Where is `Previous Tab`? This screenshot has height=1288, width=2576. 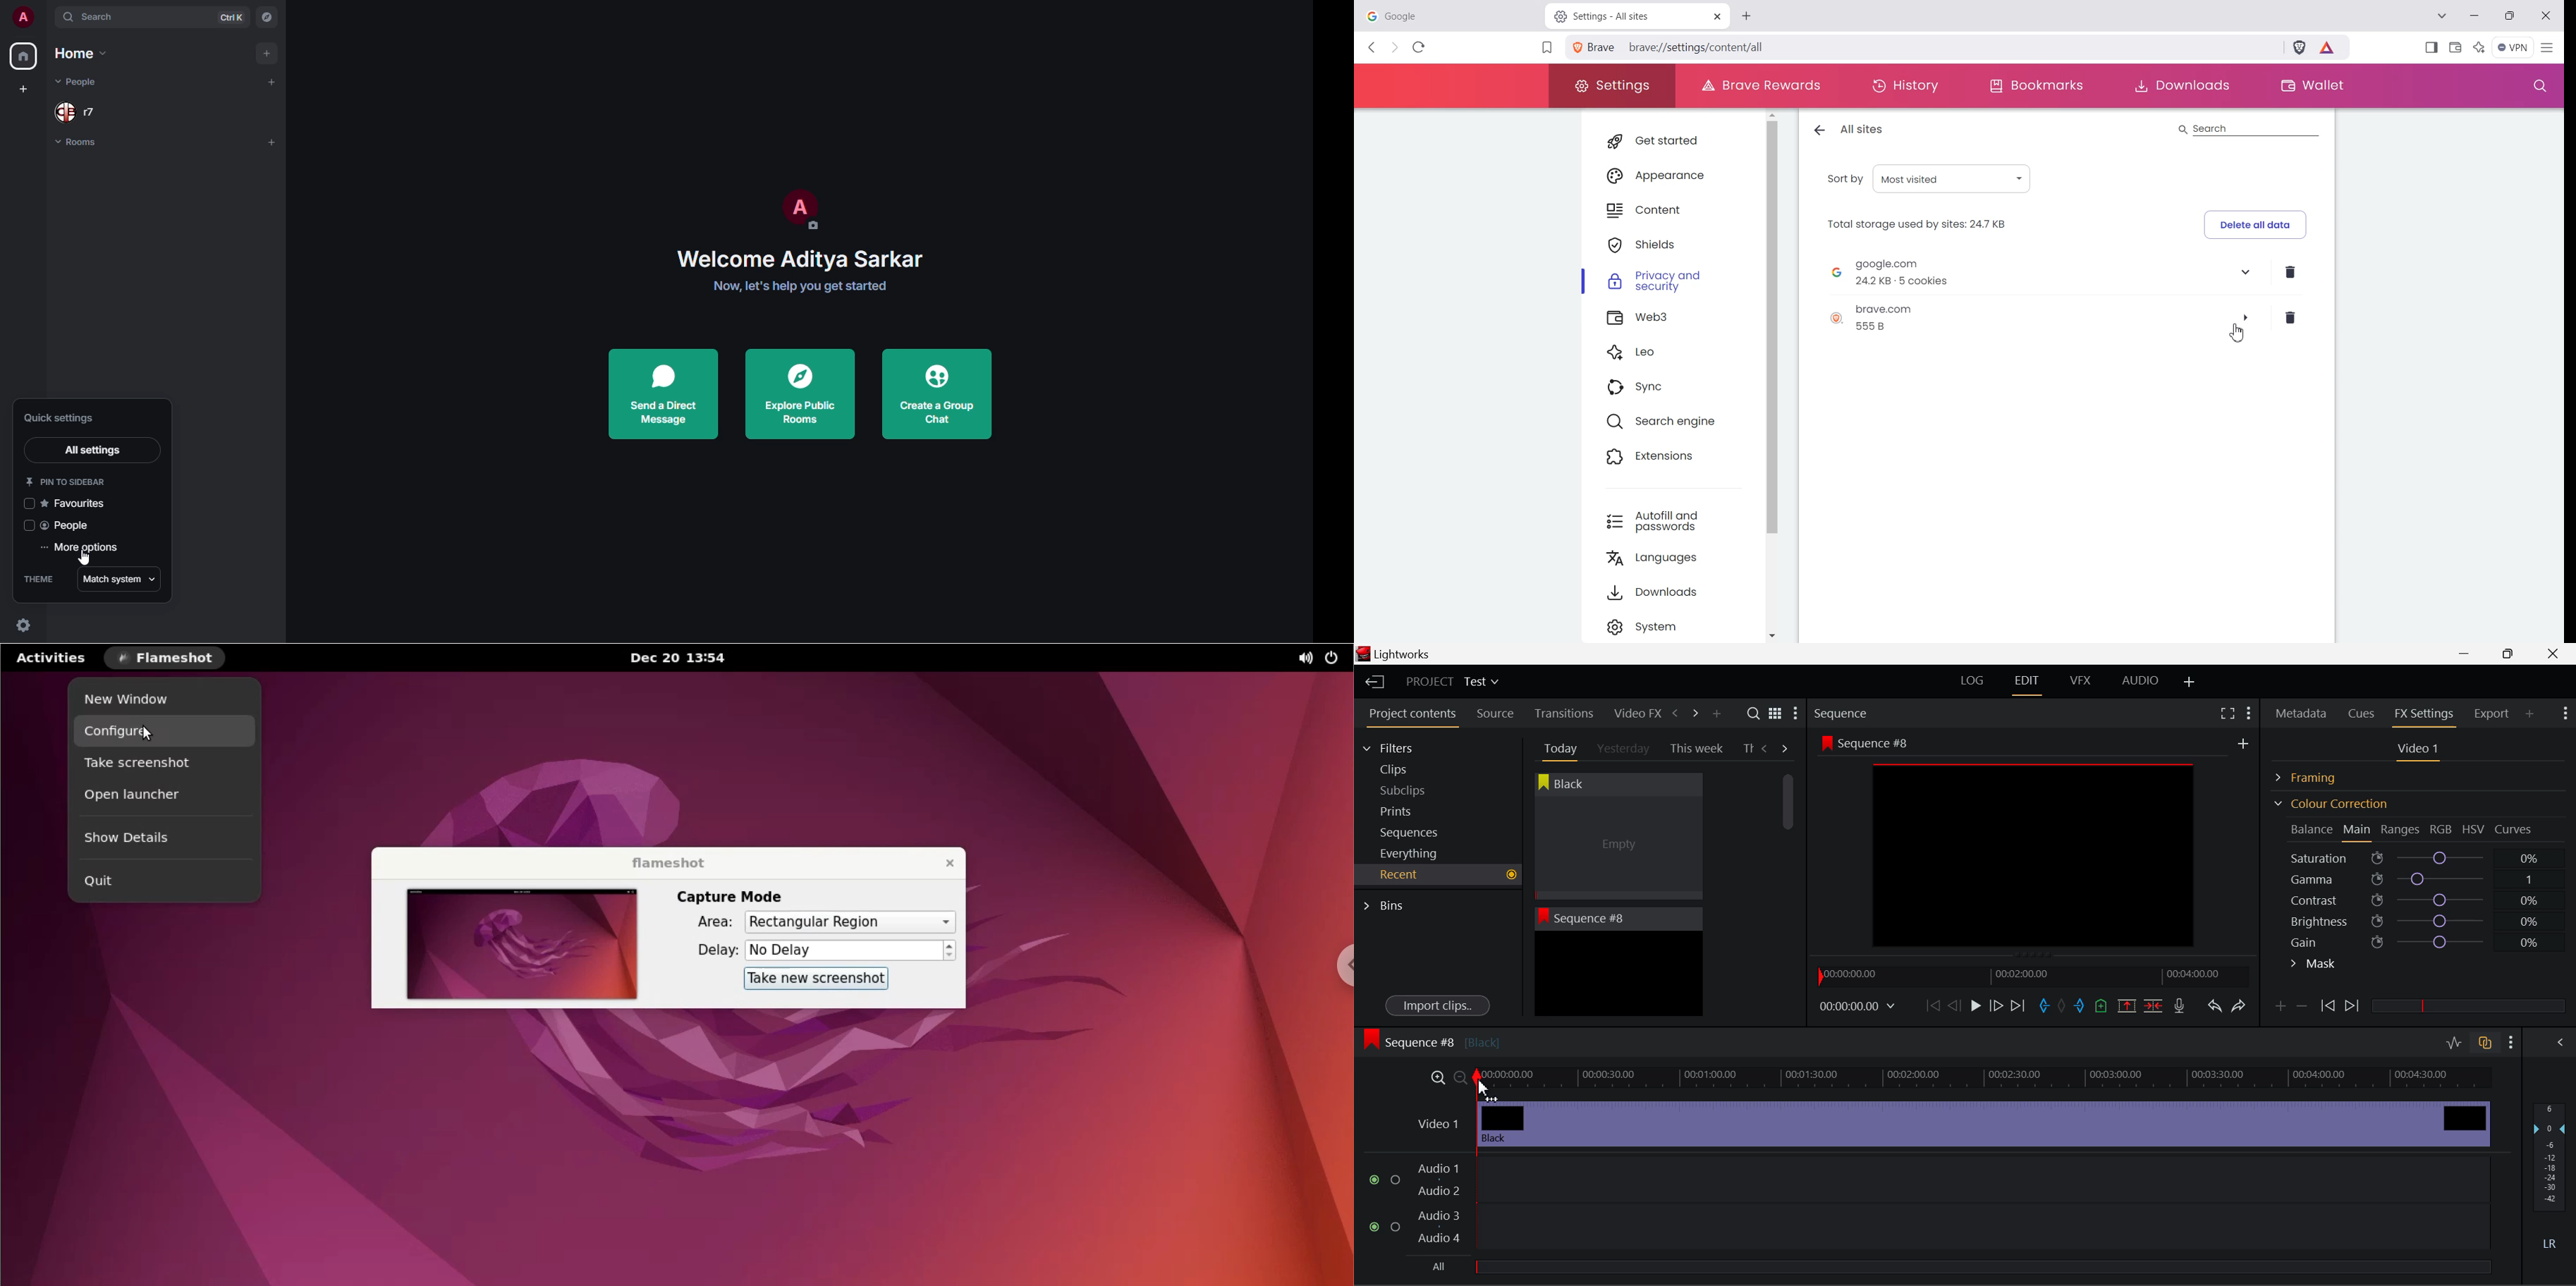 Previous Tab is located at coordinates (1767, 748).